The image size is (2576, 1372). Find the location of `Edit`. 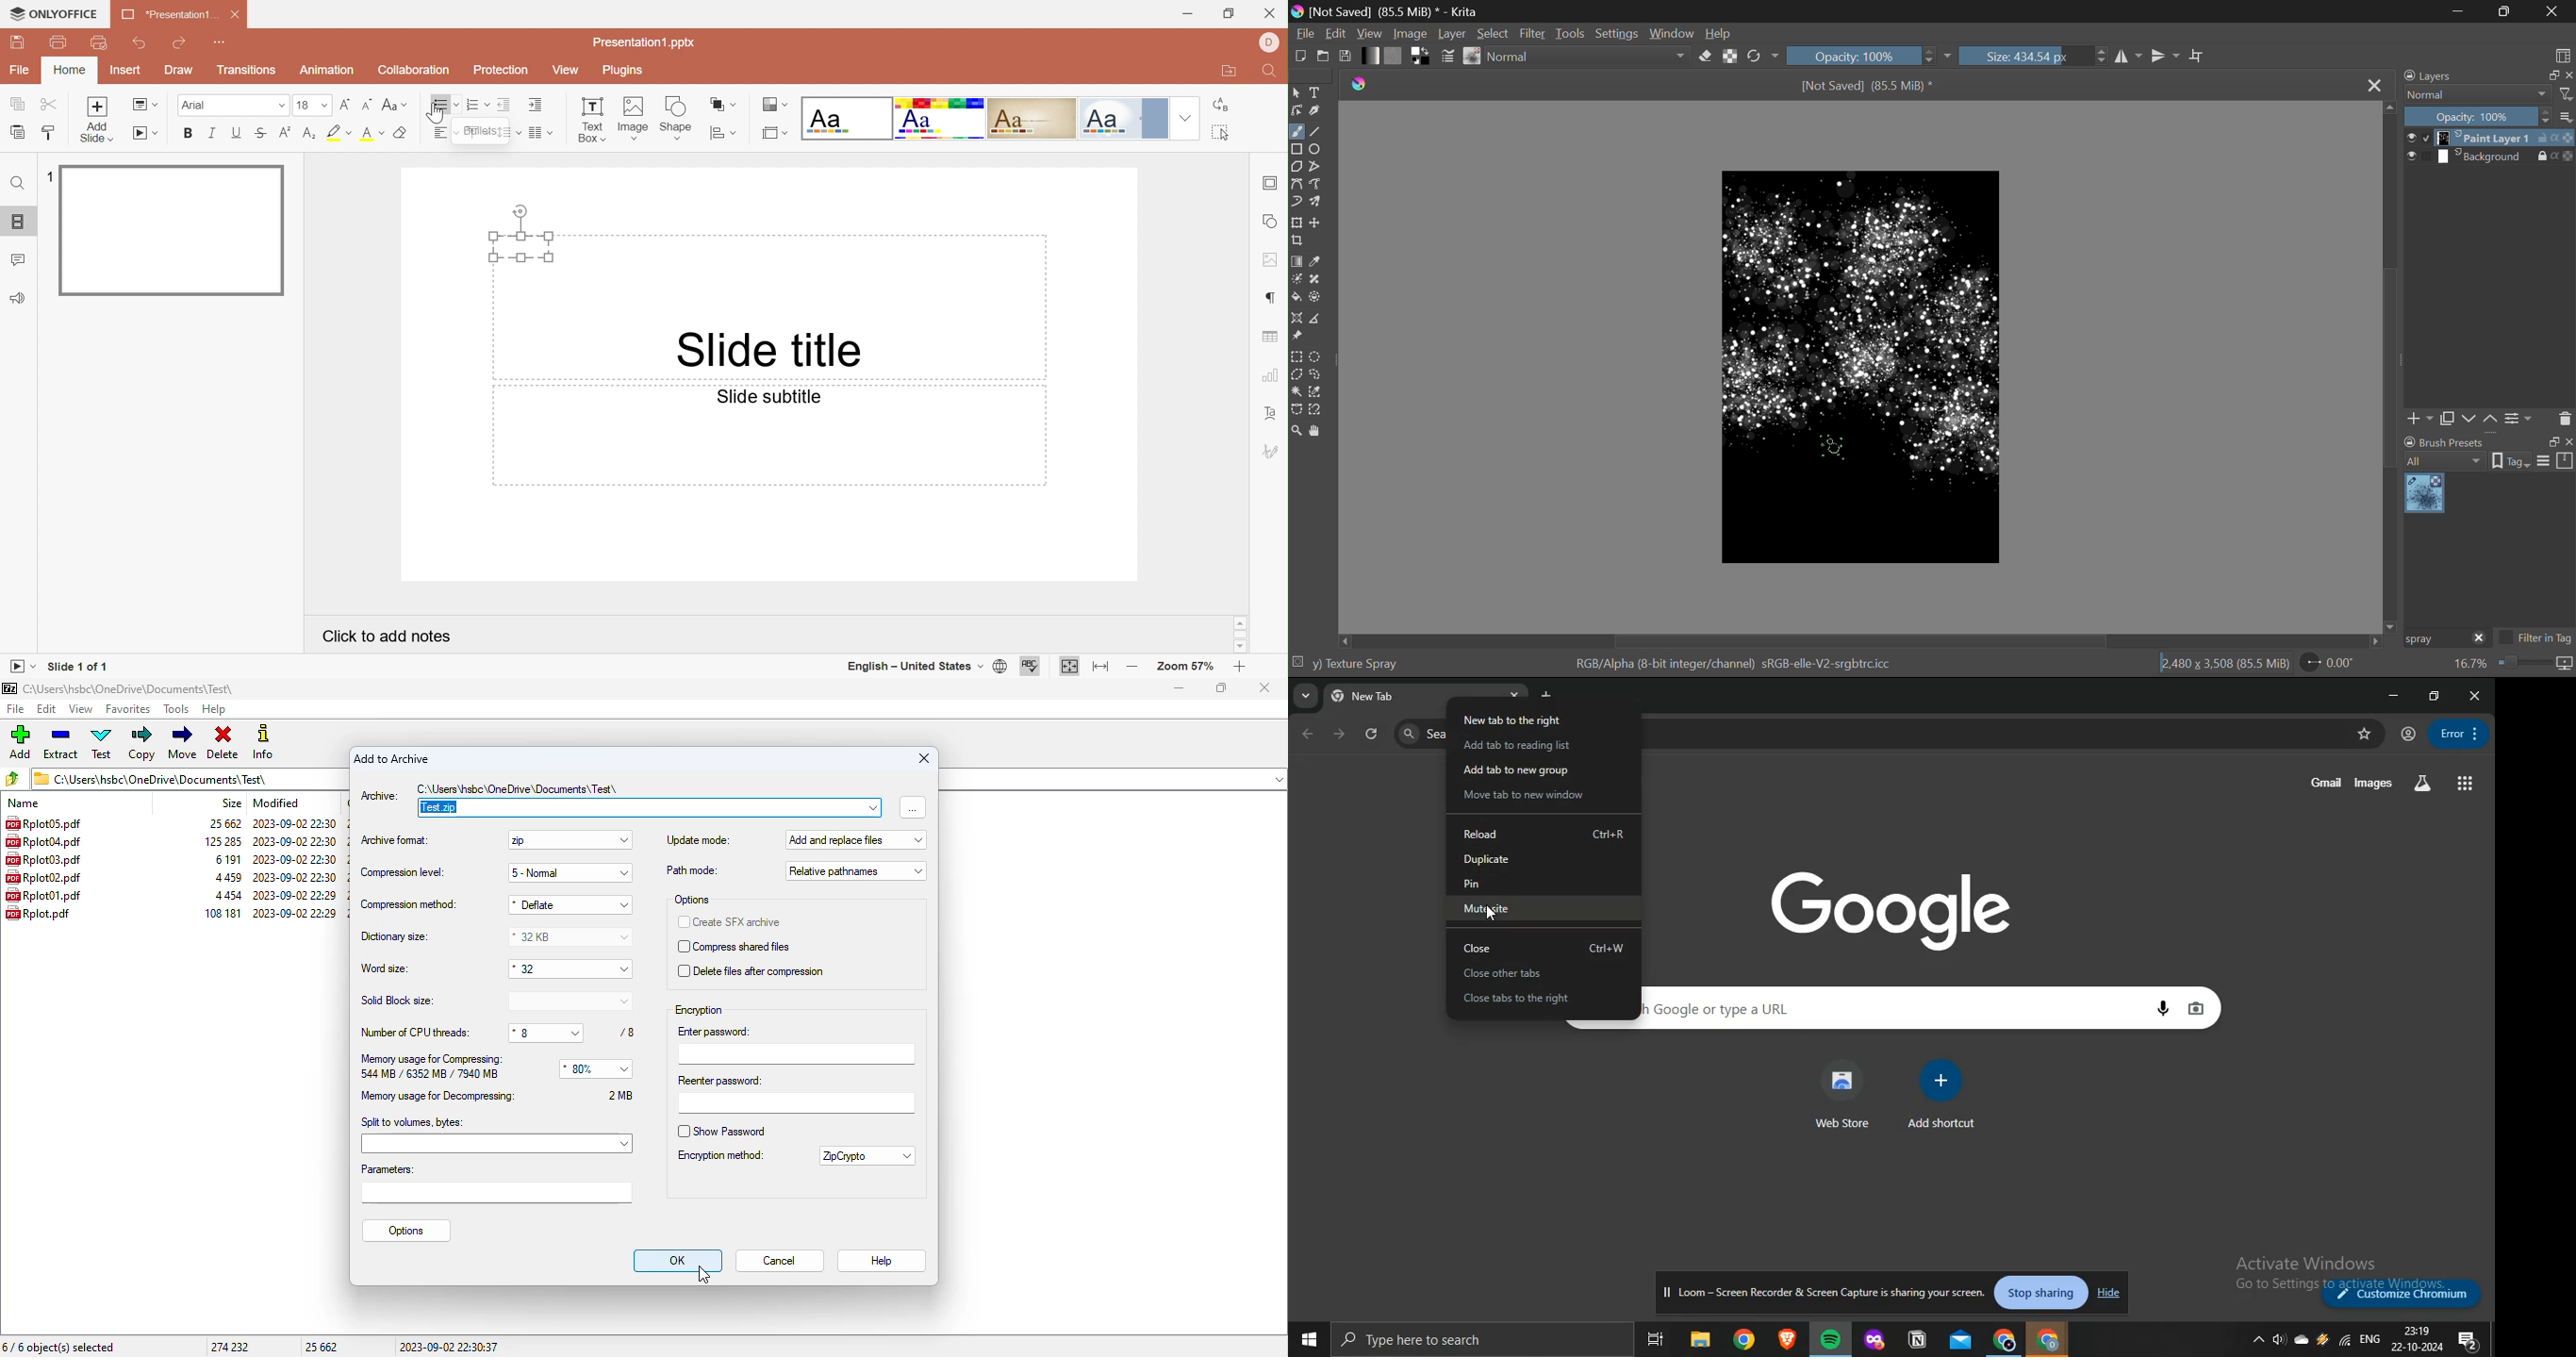

Edit is located at coordinates (1336, 33).